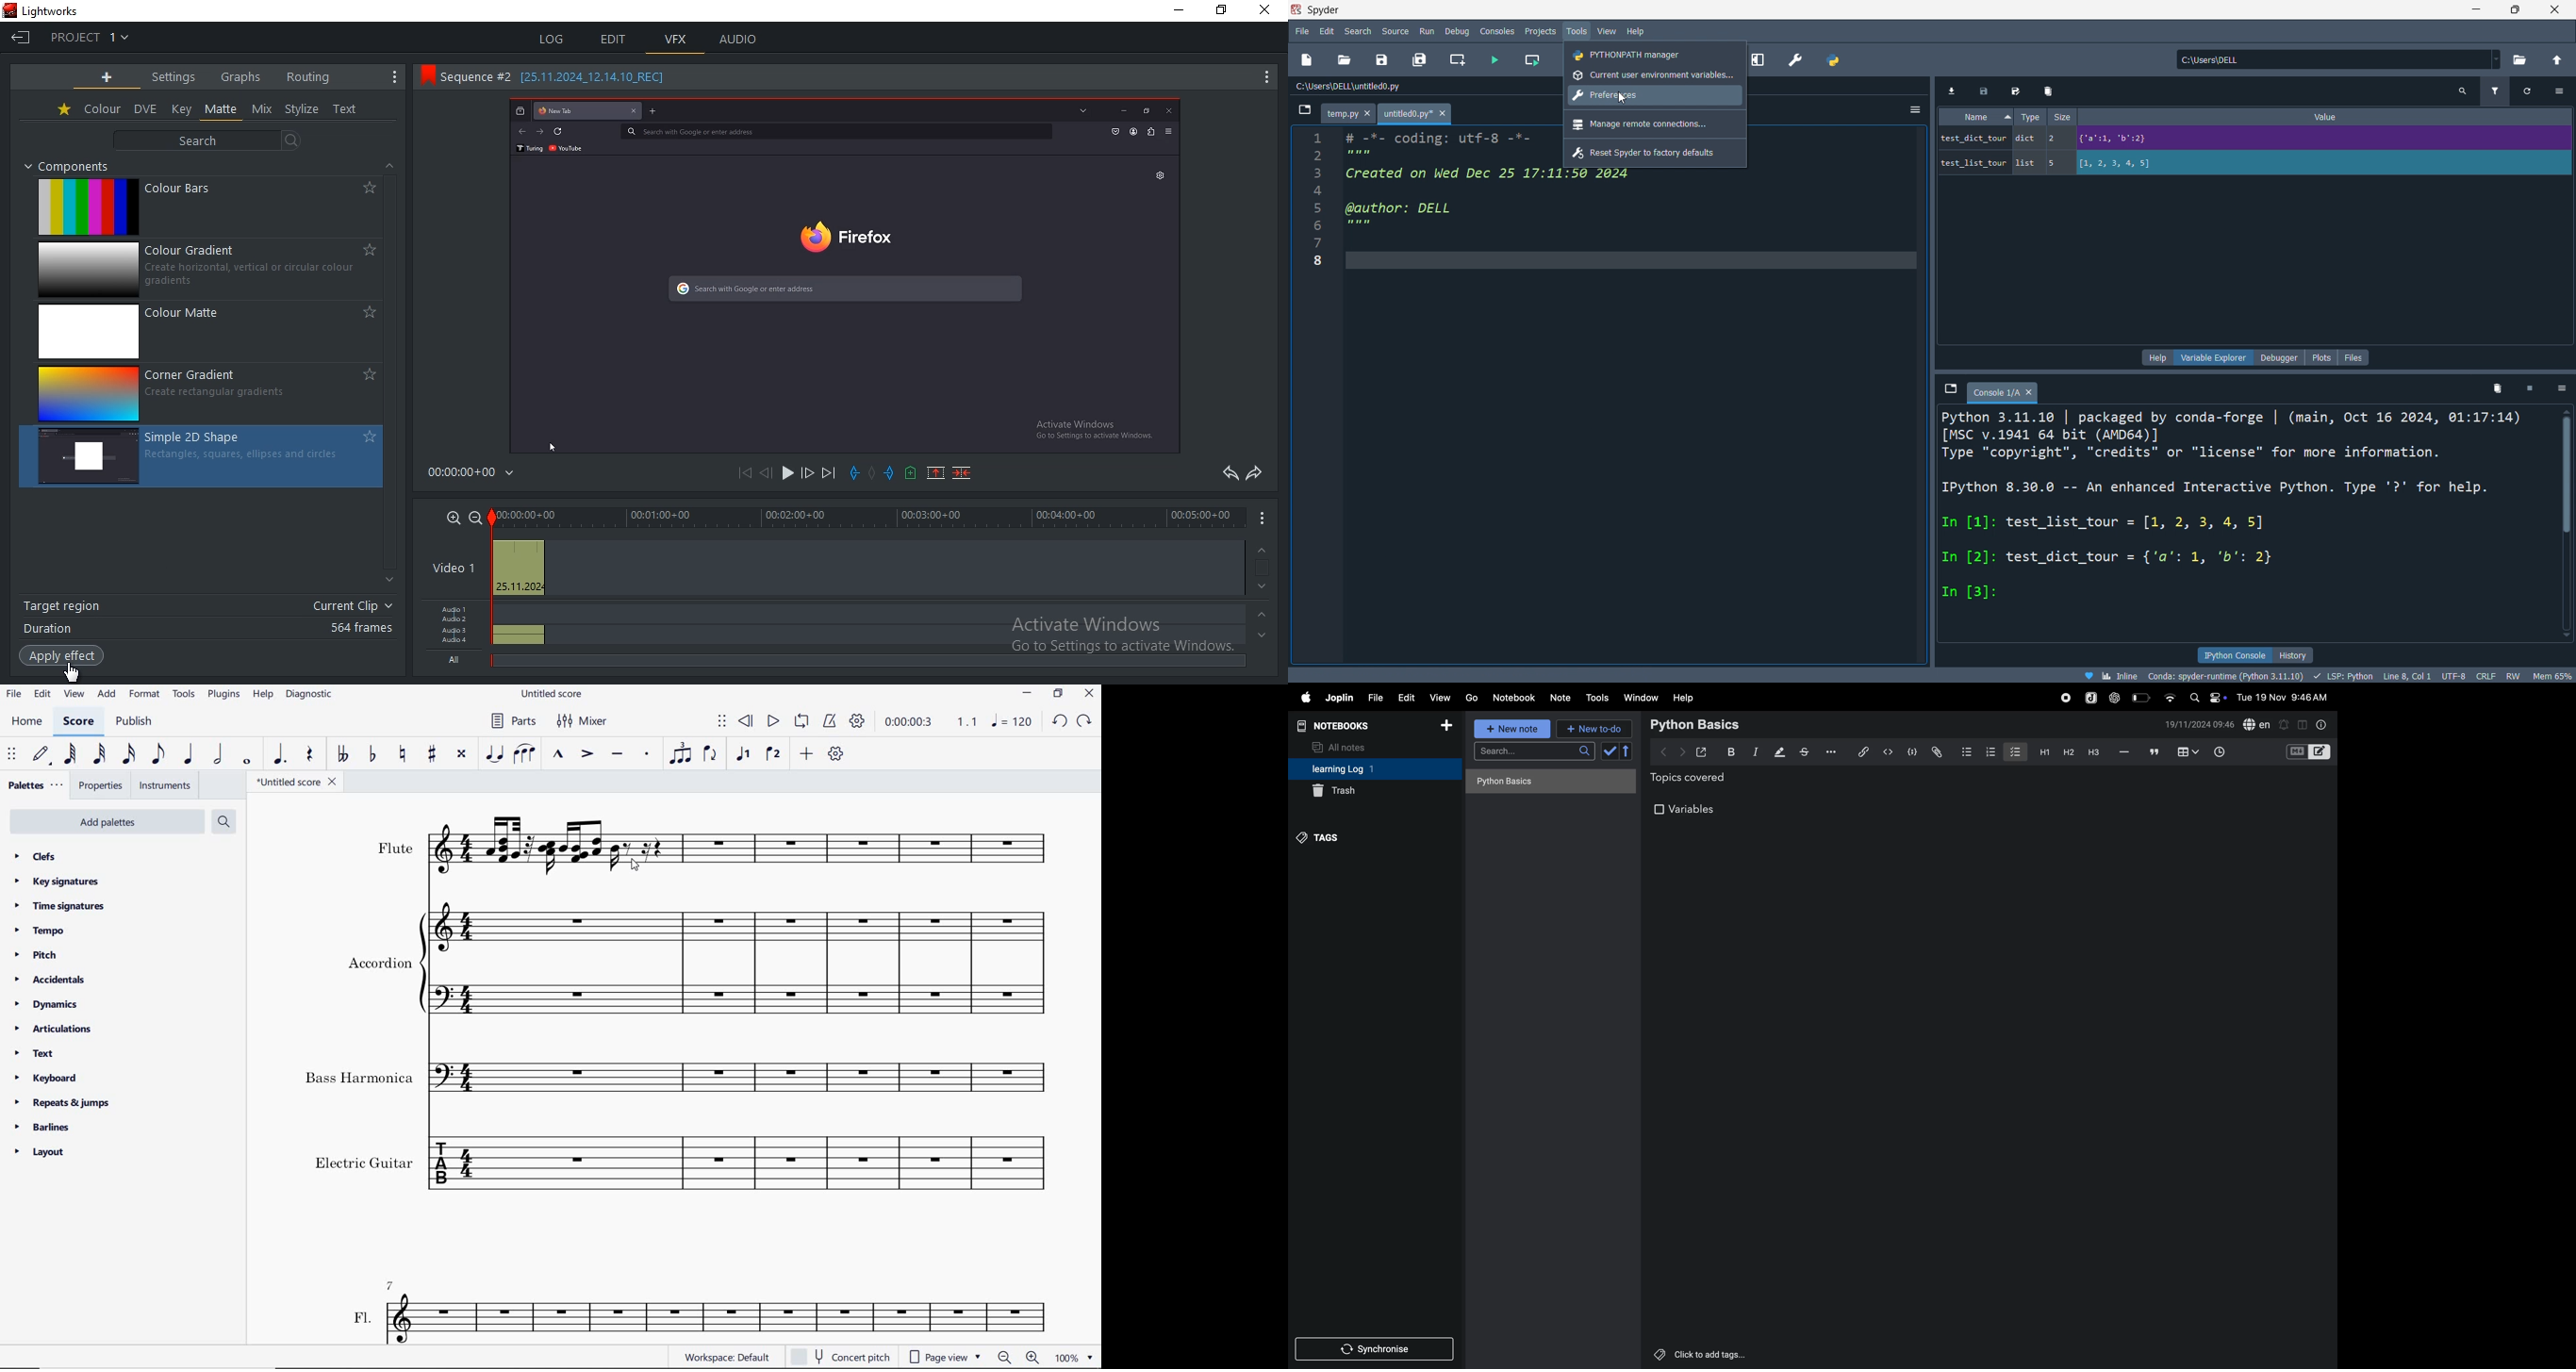 The width and height of the screenshot is (2576, 1372). Describe the element at coordinates (380, 962) in the screenshot. I see `text` at that location.